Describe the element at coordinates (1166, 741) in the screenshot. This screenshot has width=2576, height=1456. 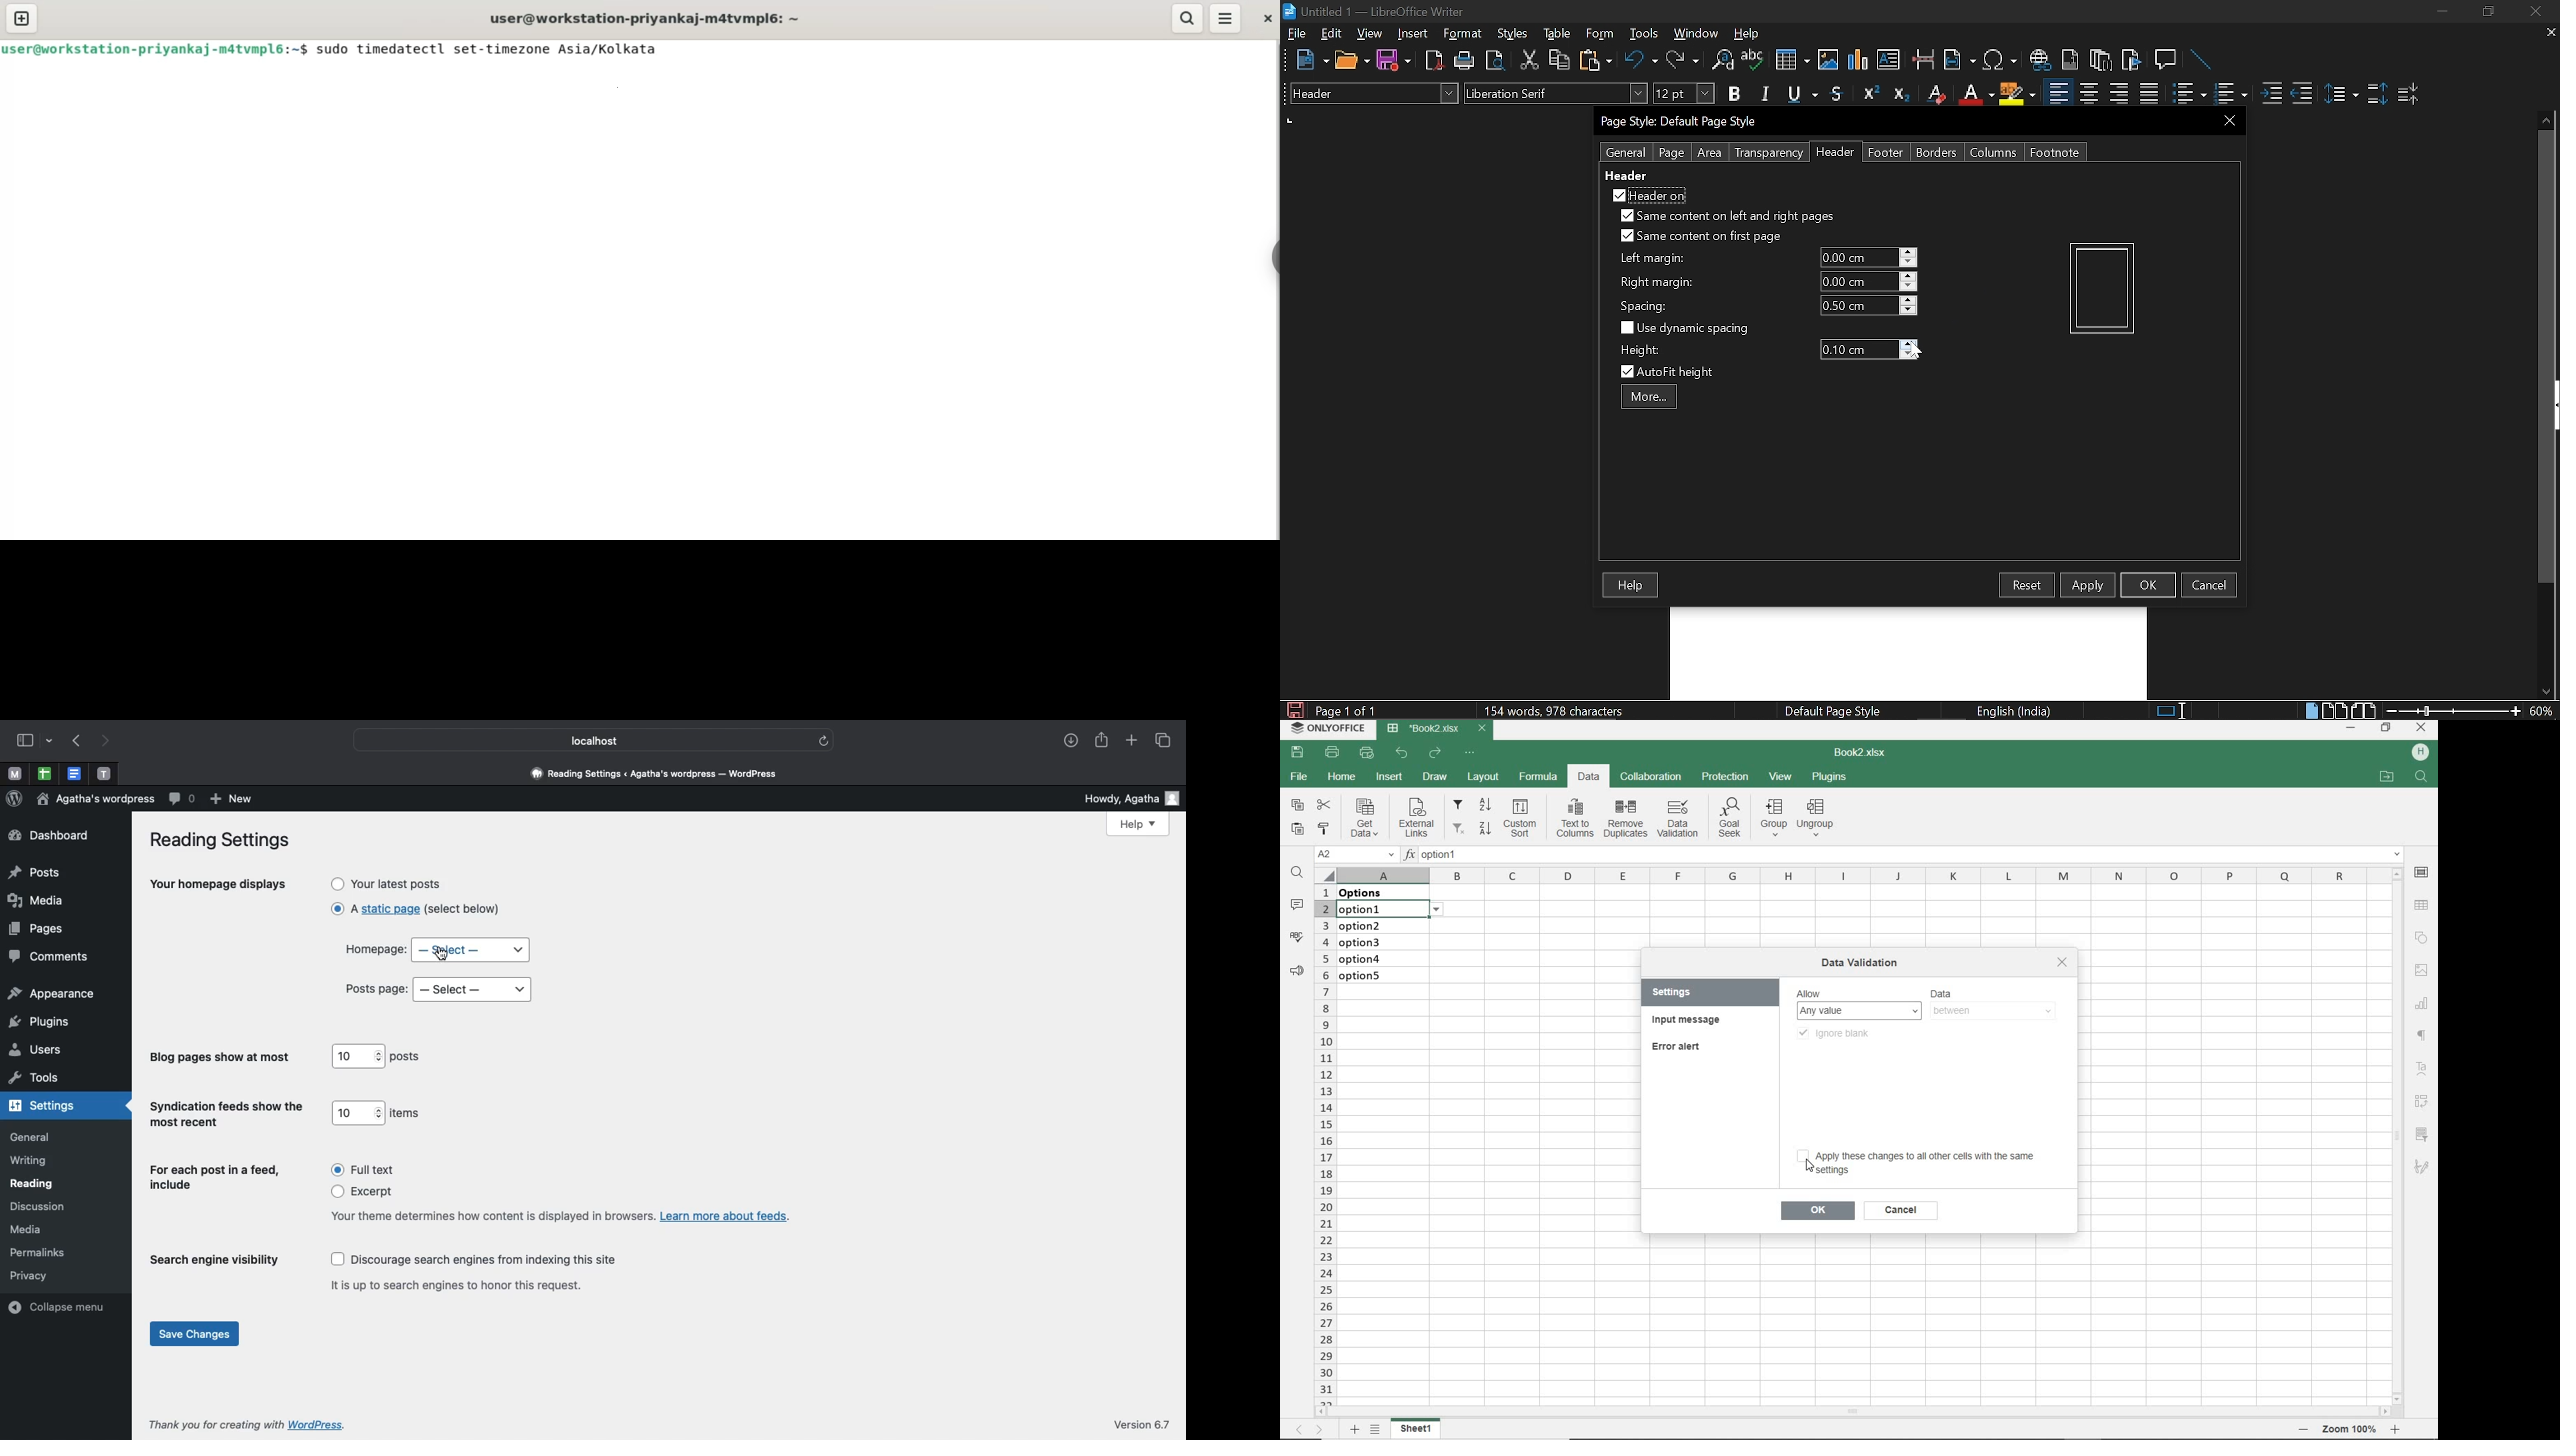
I see `Tabs` at that location.